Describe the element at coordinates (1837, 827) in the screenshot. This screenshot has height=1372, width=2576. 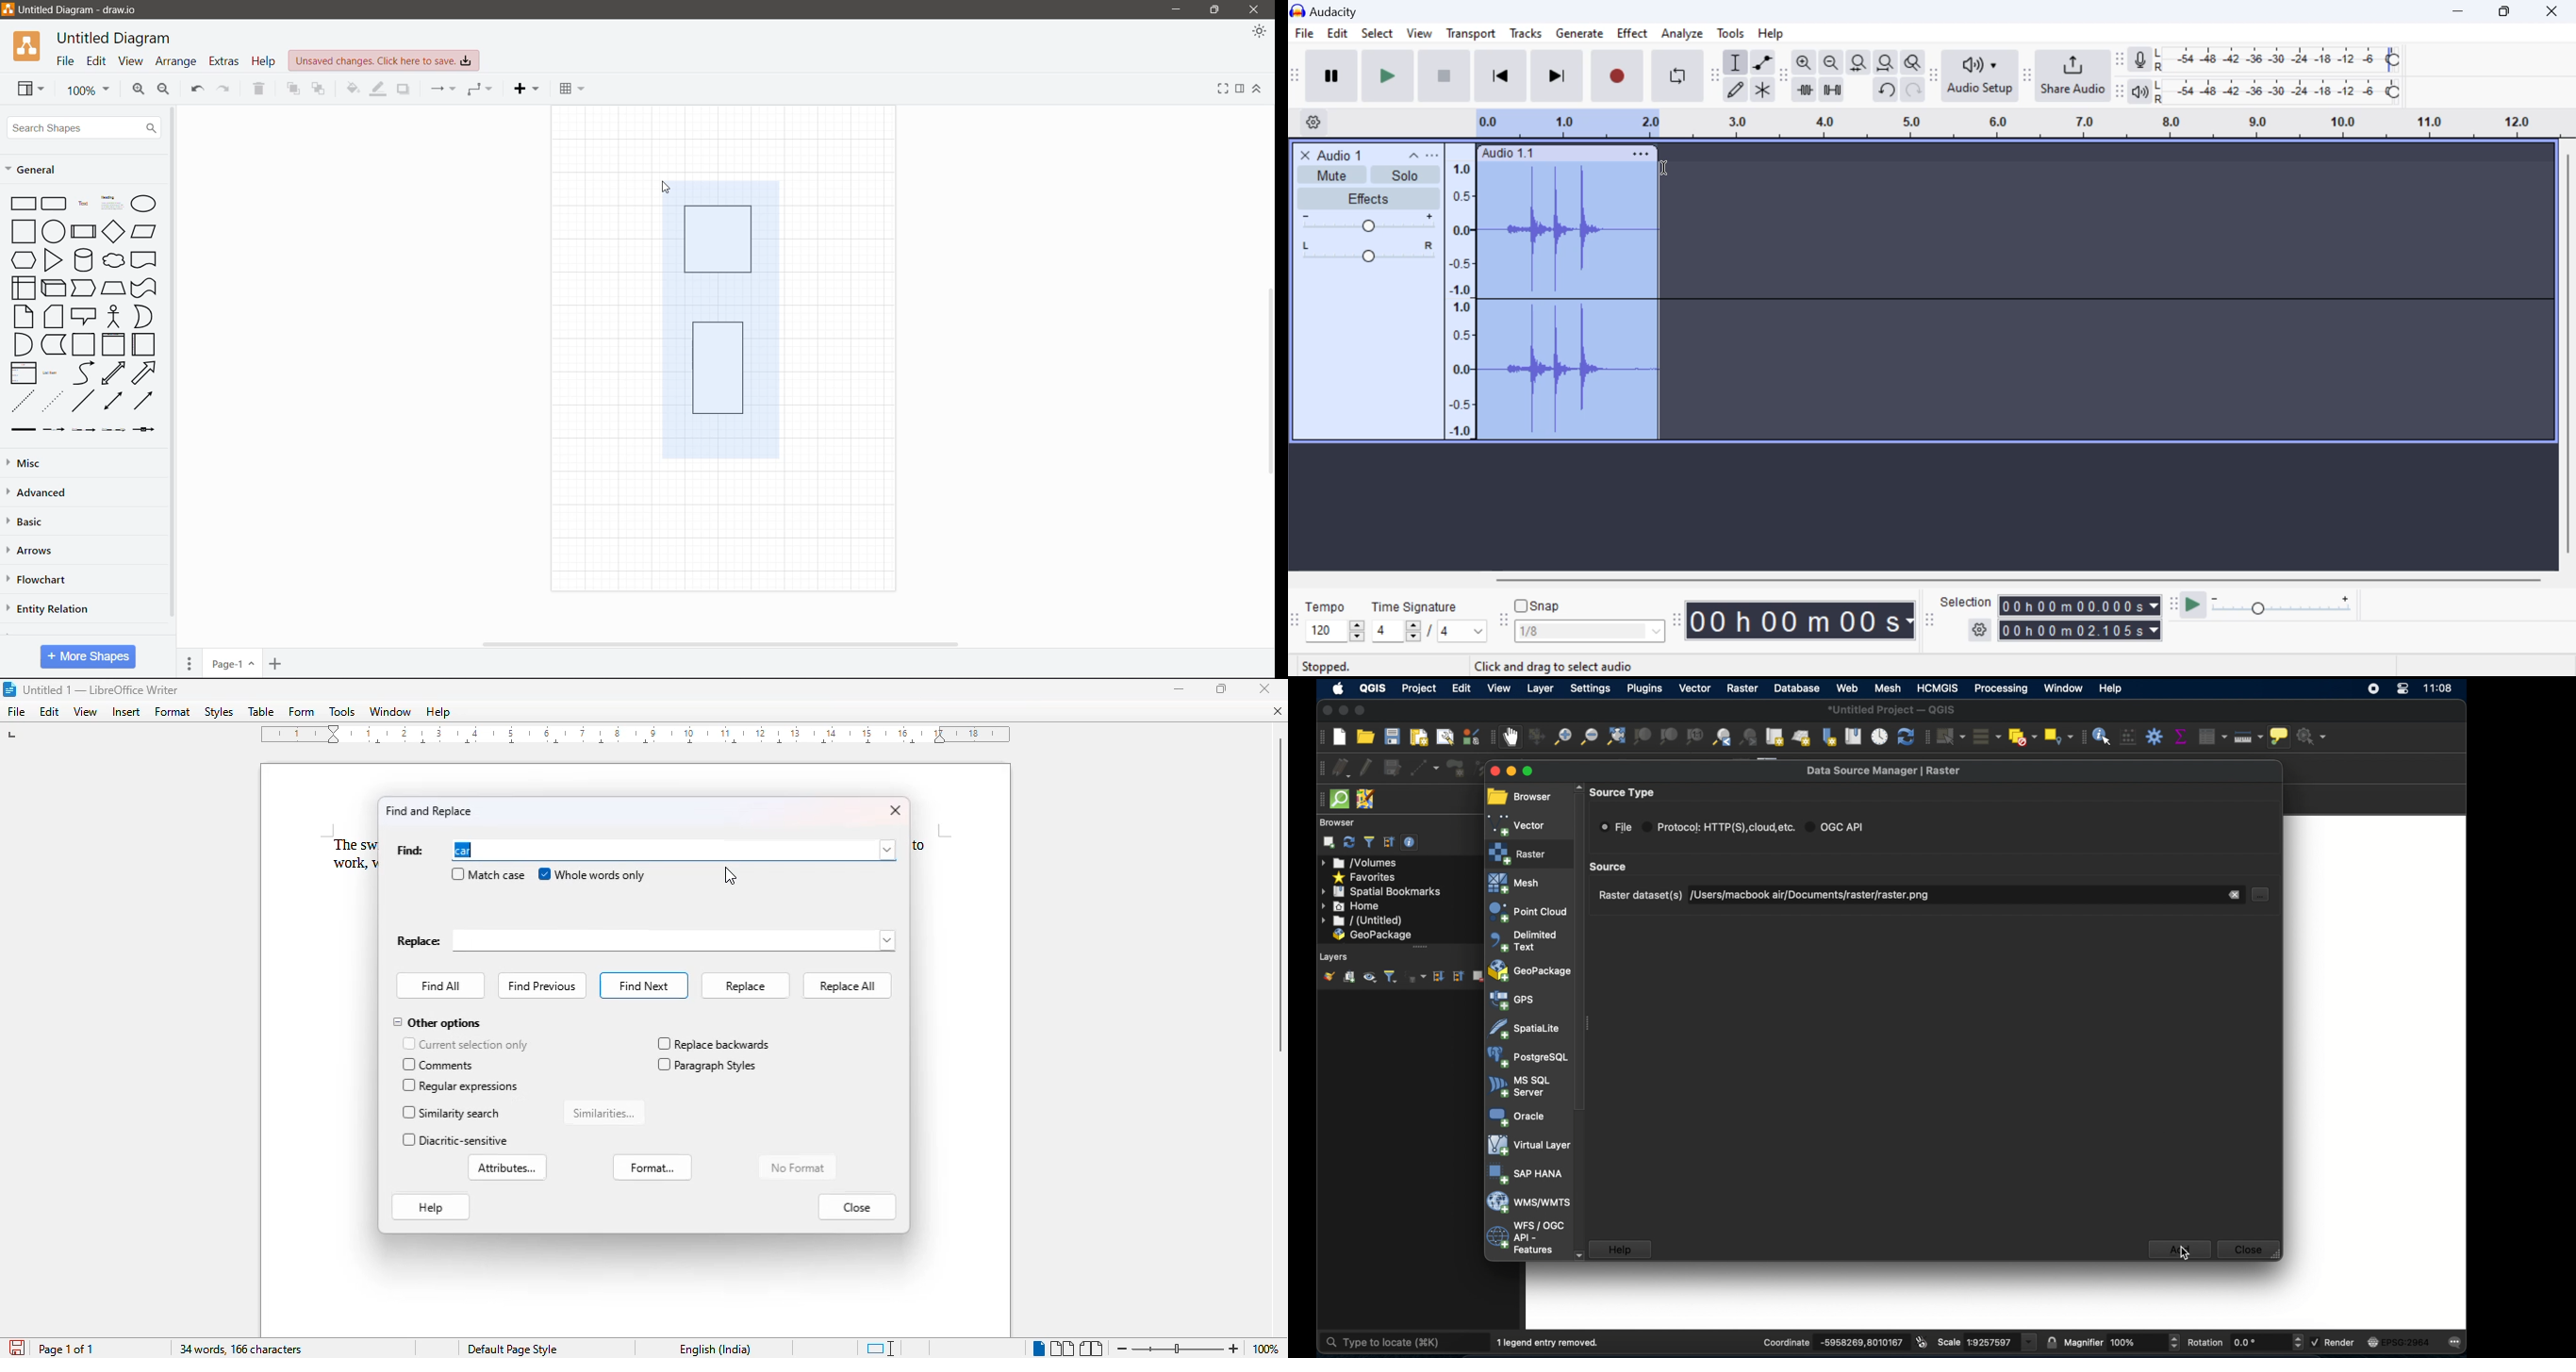
I see `ogc api radio button` at that location.